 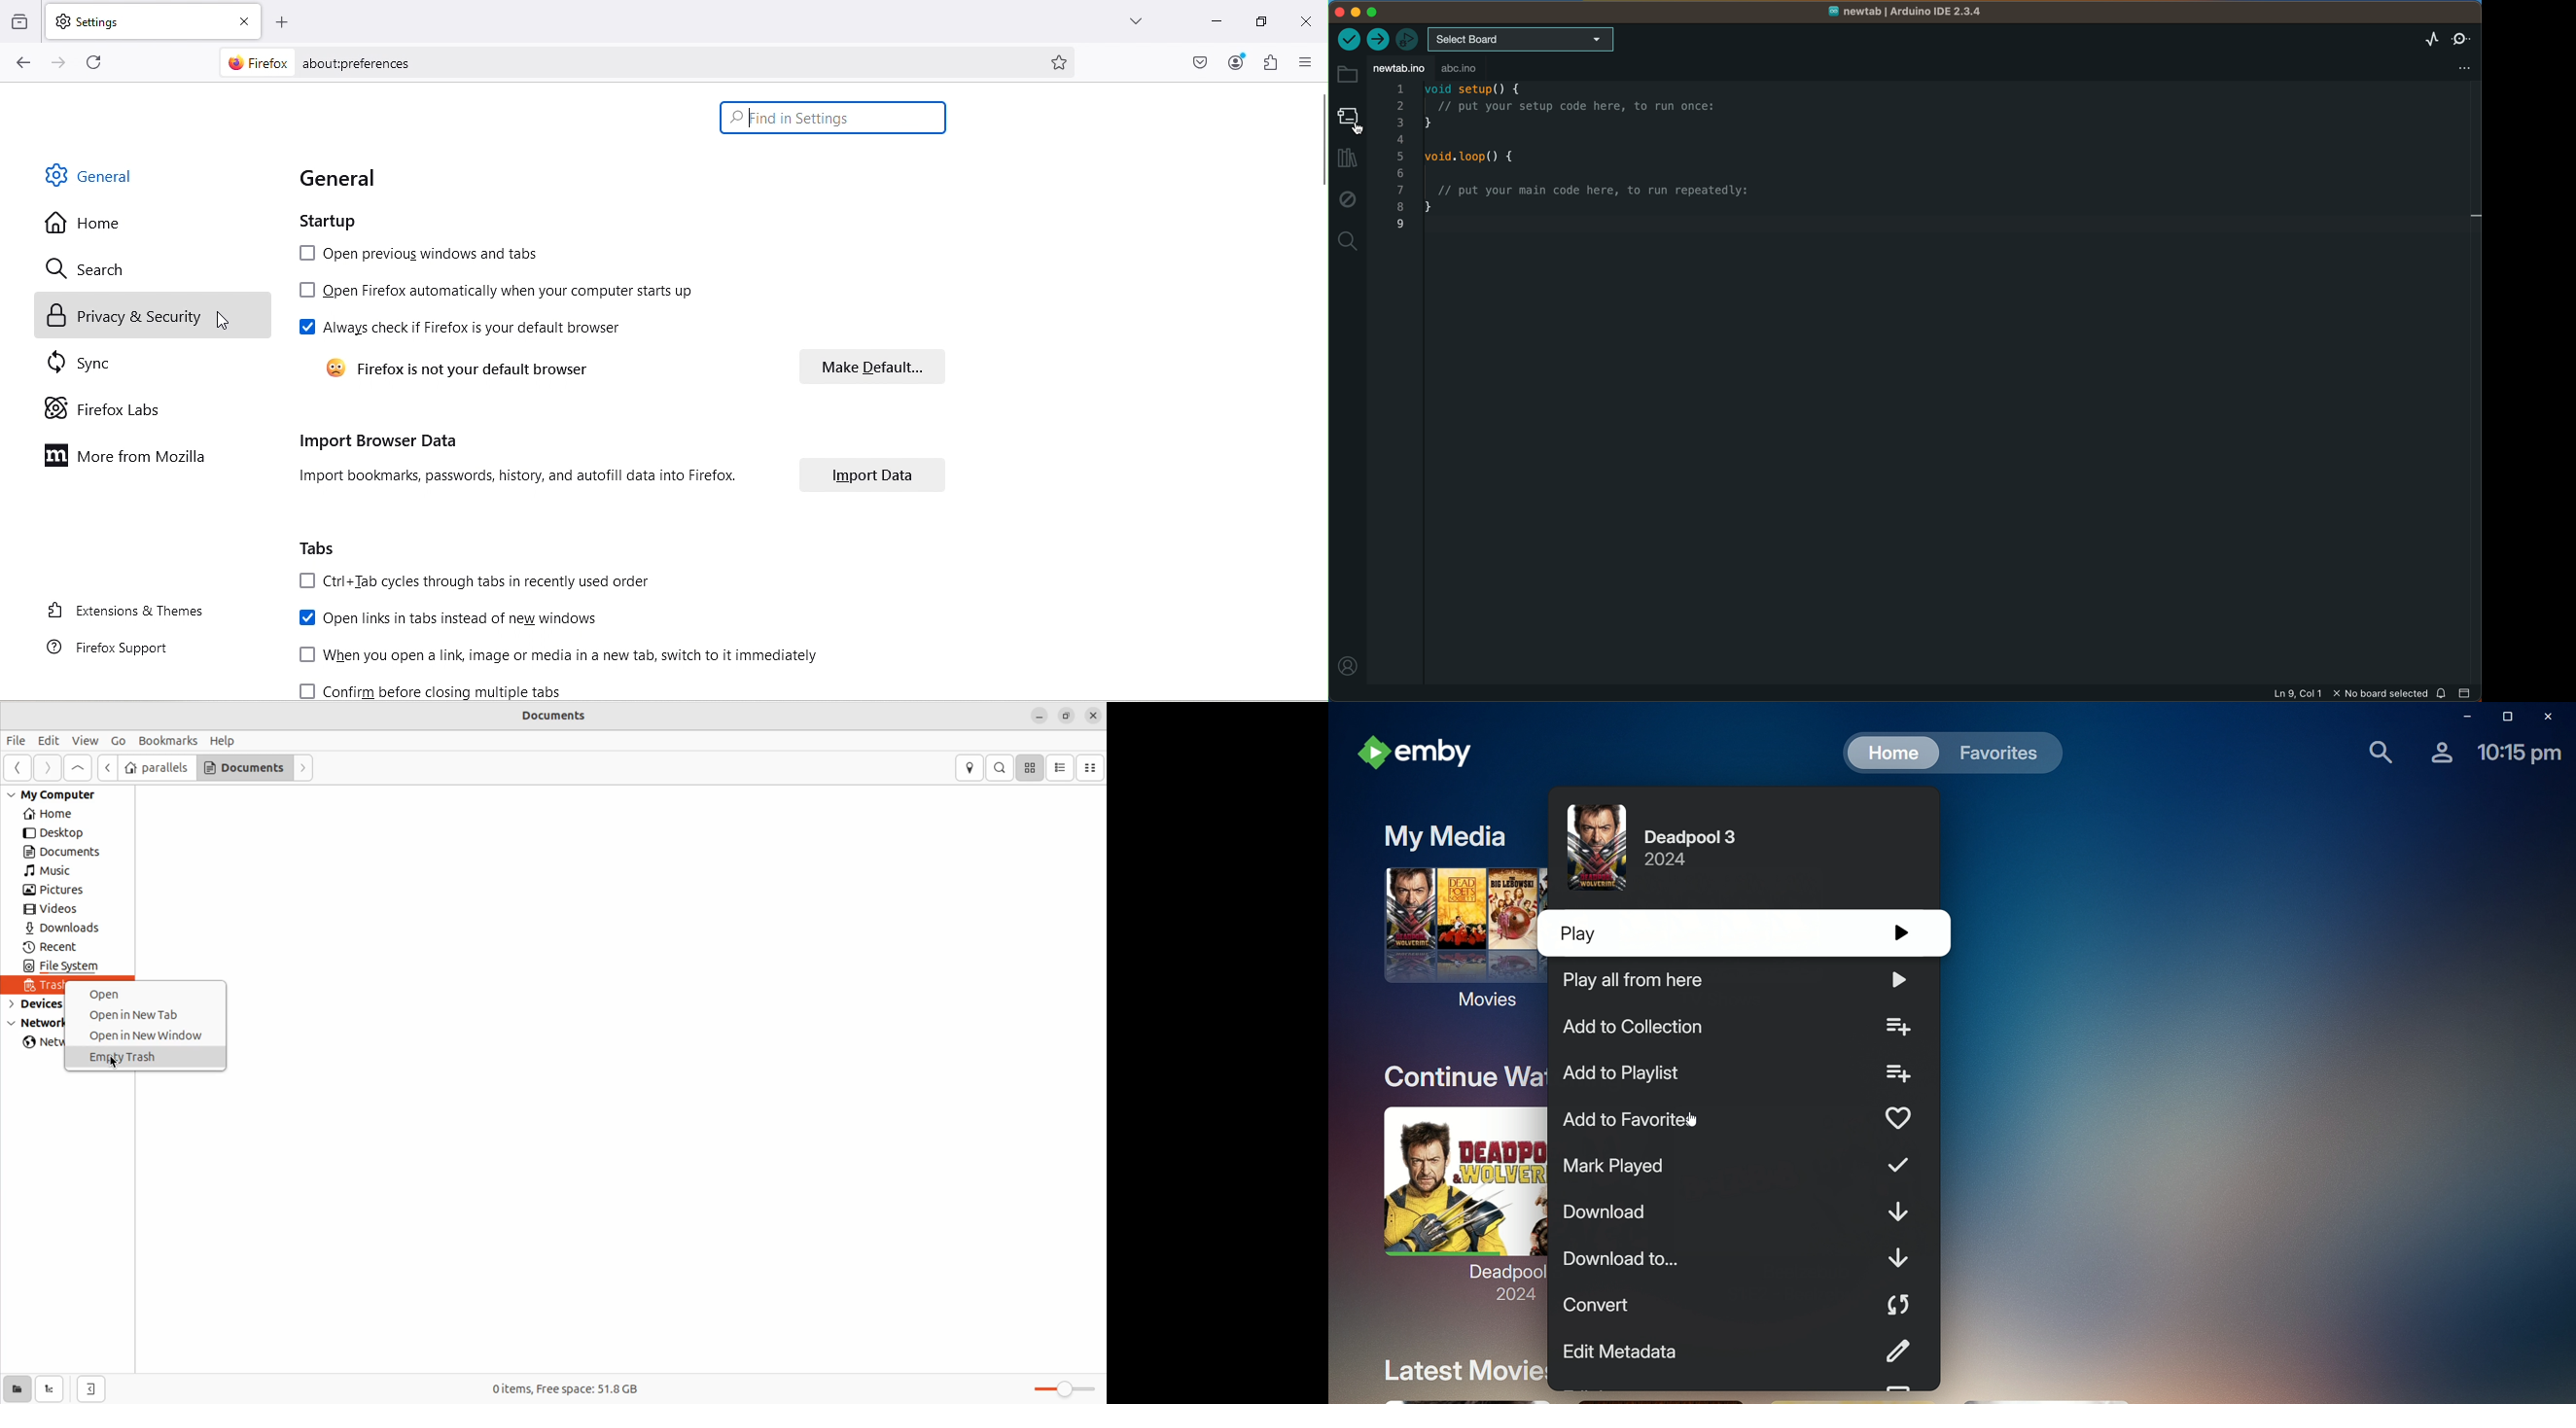 I want to click on 0 items free space 51.8 Gb, so click(x=562, y=1387).